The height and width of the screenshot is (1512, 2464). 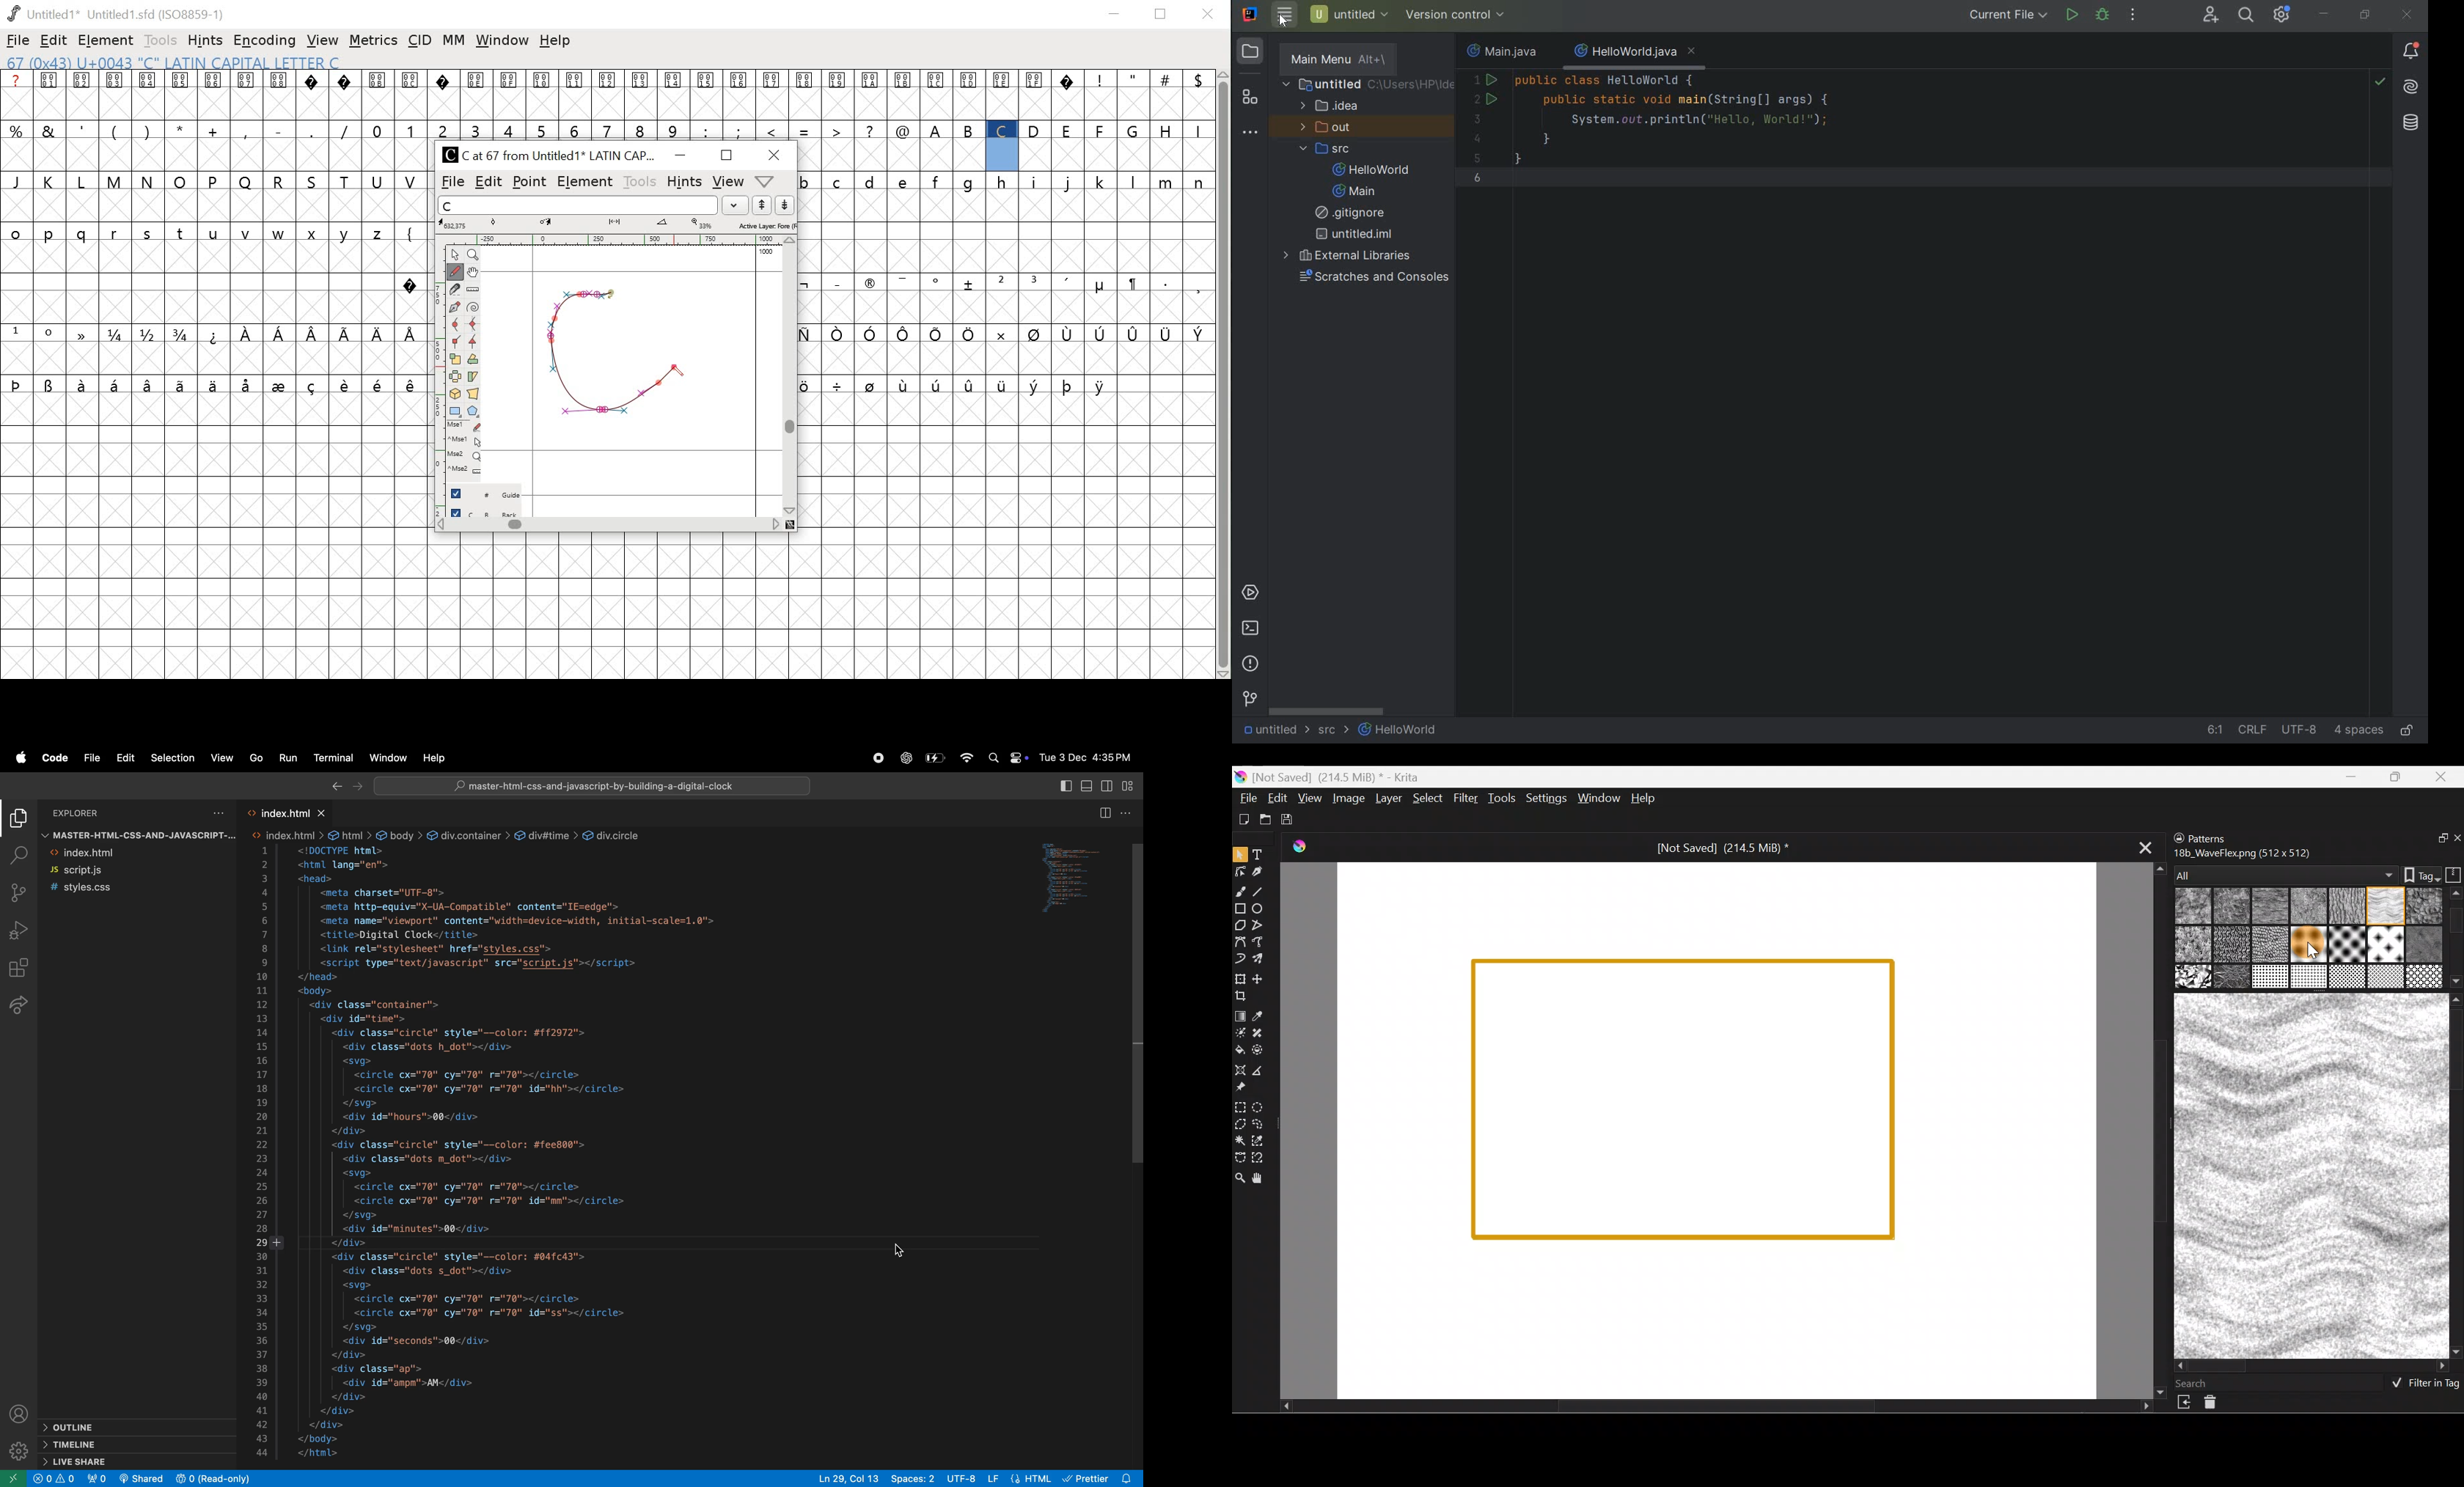 What do you see at coordinates (727, 180) in the screenshot?
I see `view` at bounding box center [727, 180].